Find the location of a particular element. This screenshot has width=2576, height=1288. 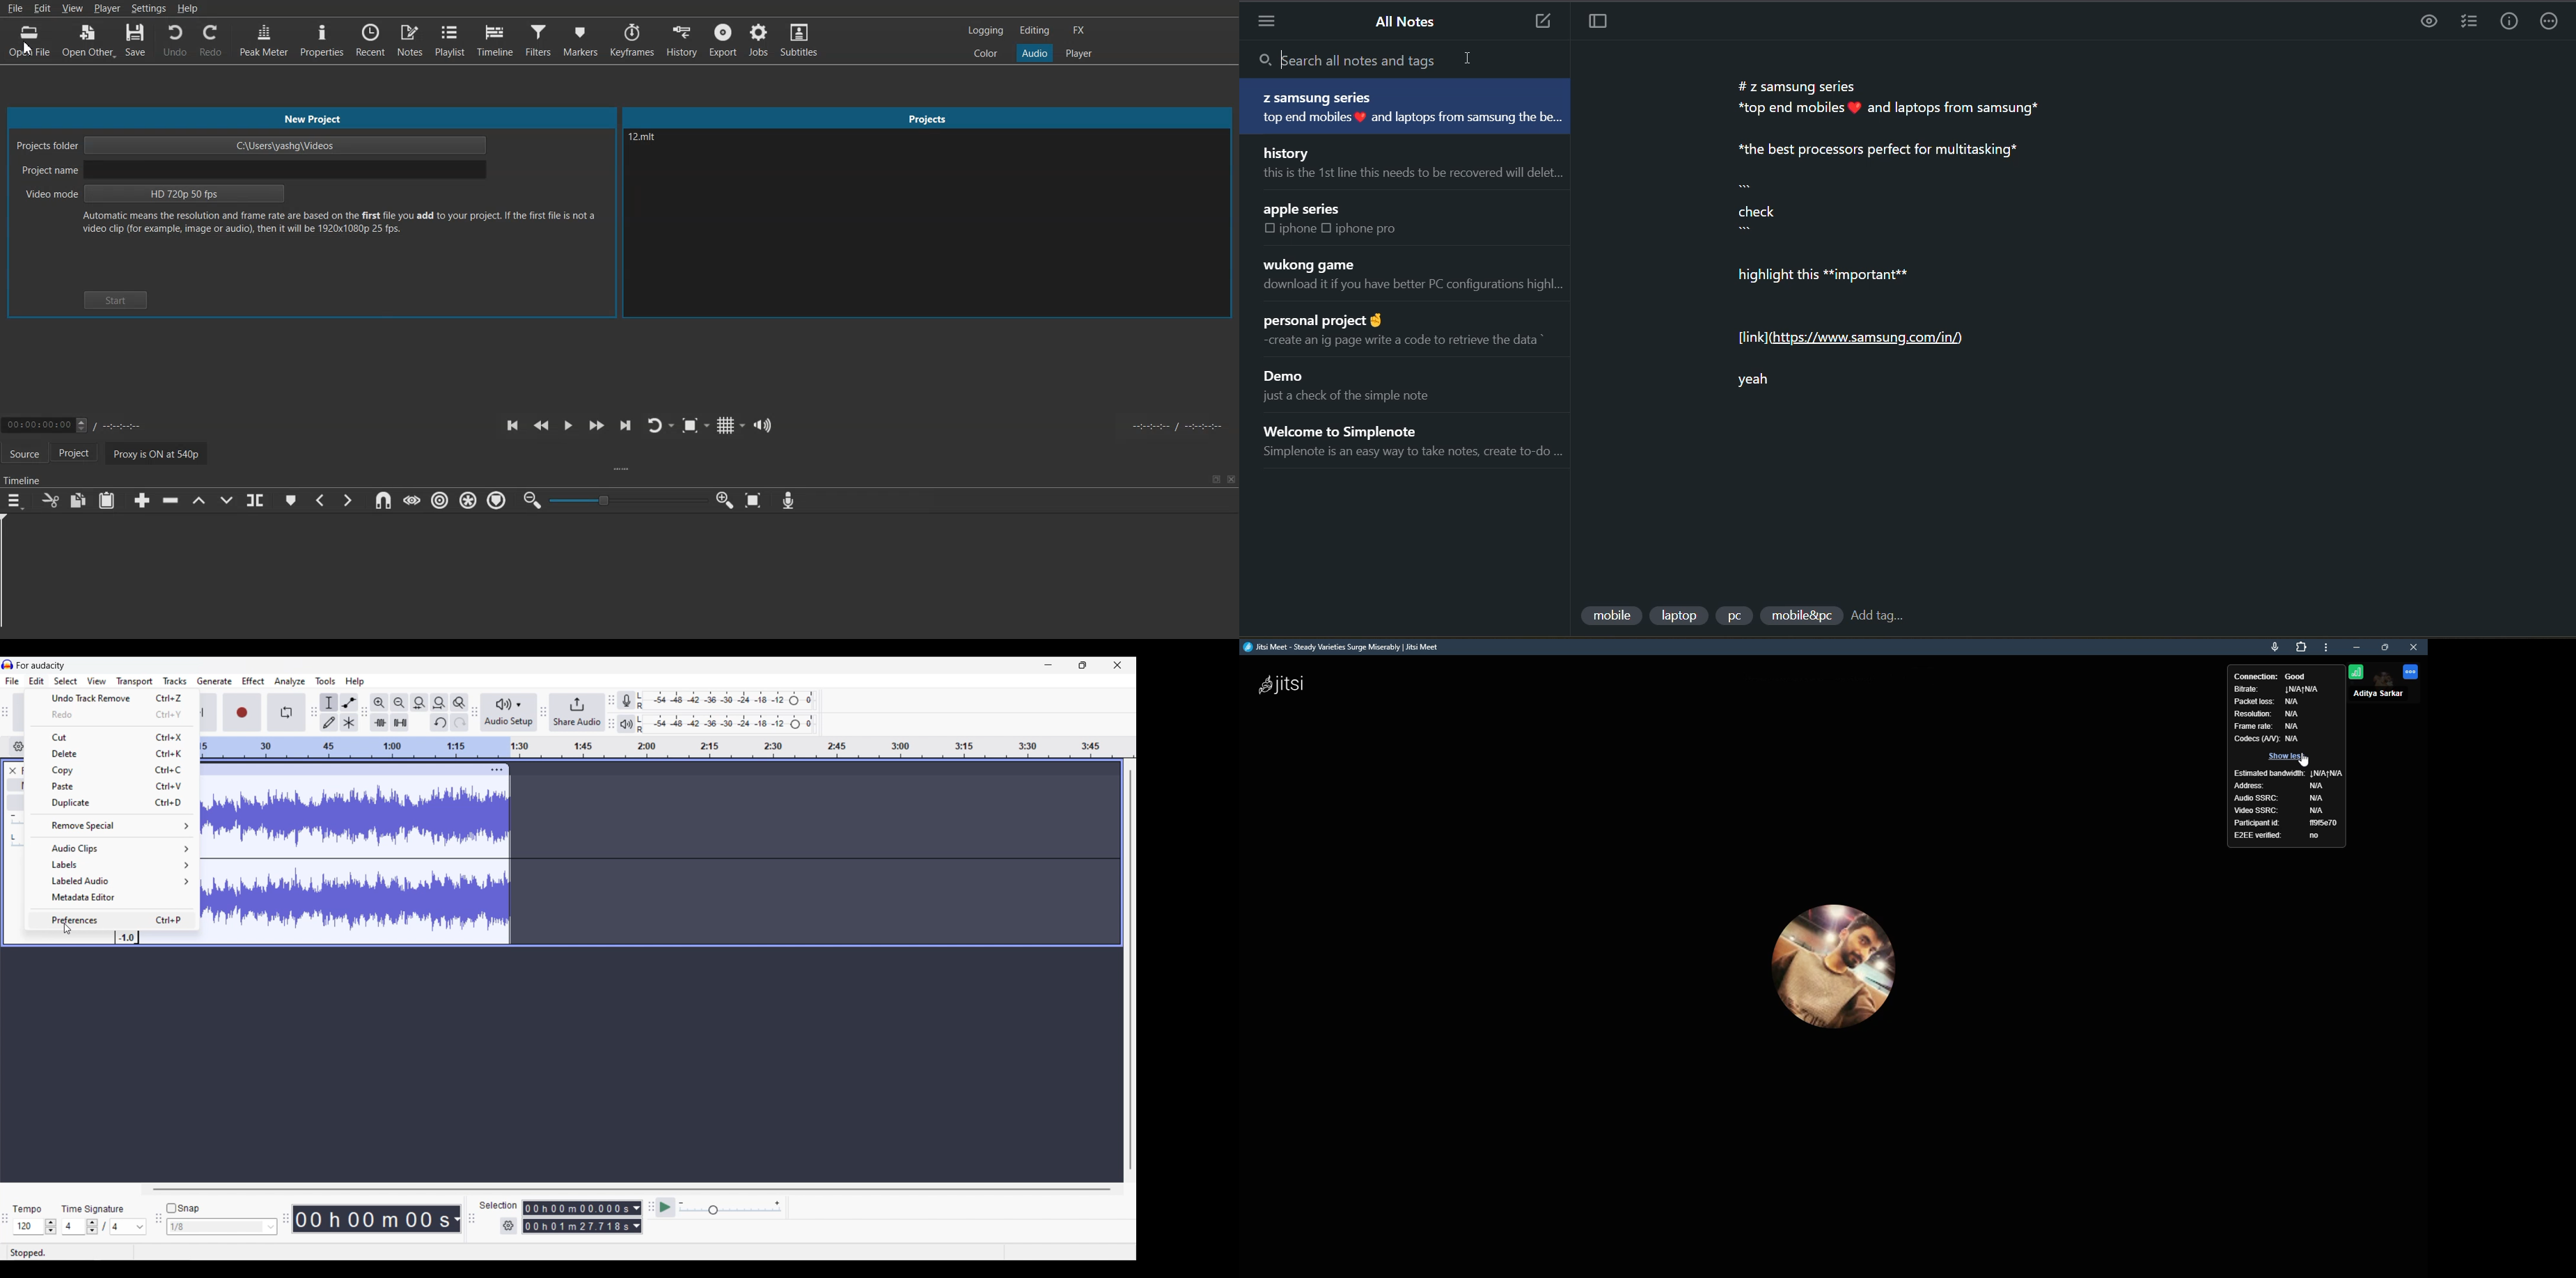

yeah is located at coordinates (1775, 387).